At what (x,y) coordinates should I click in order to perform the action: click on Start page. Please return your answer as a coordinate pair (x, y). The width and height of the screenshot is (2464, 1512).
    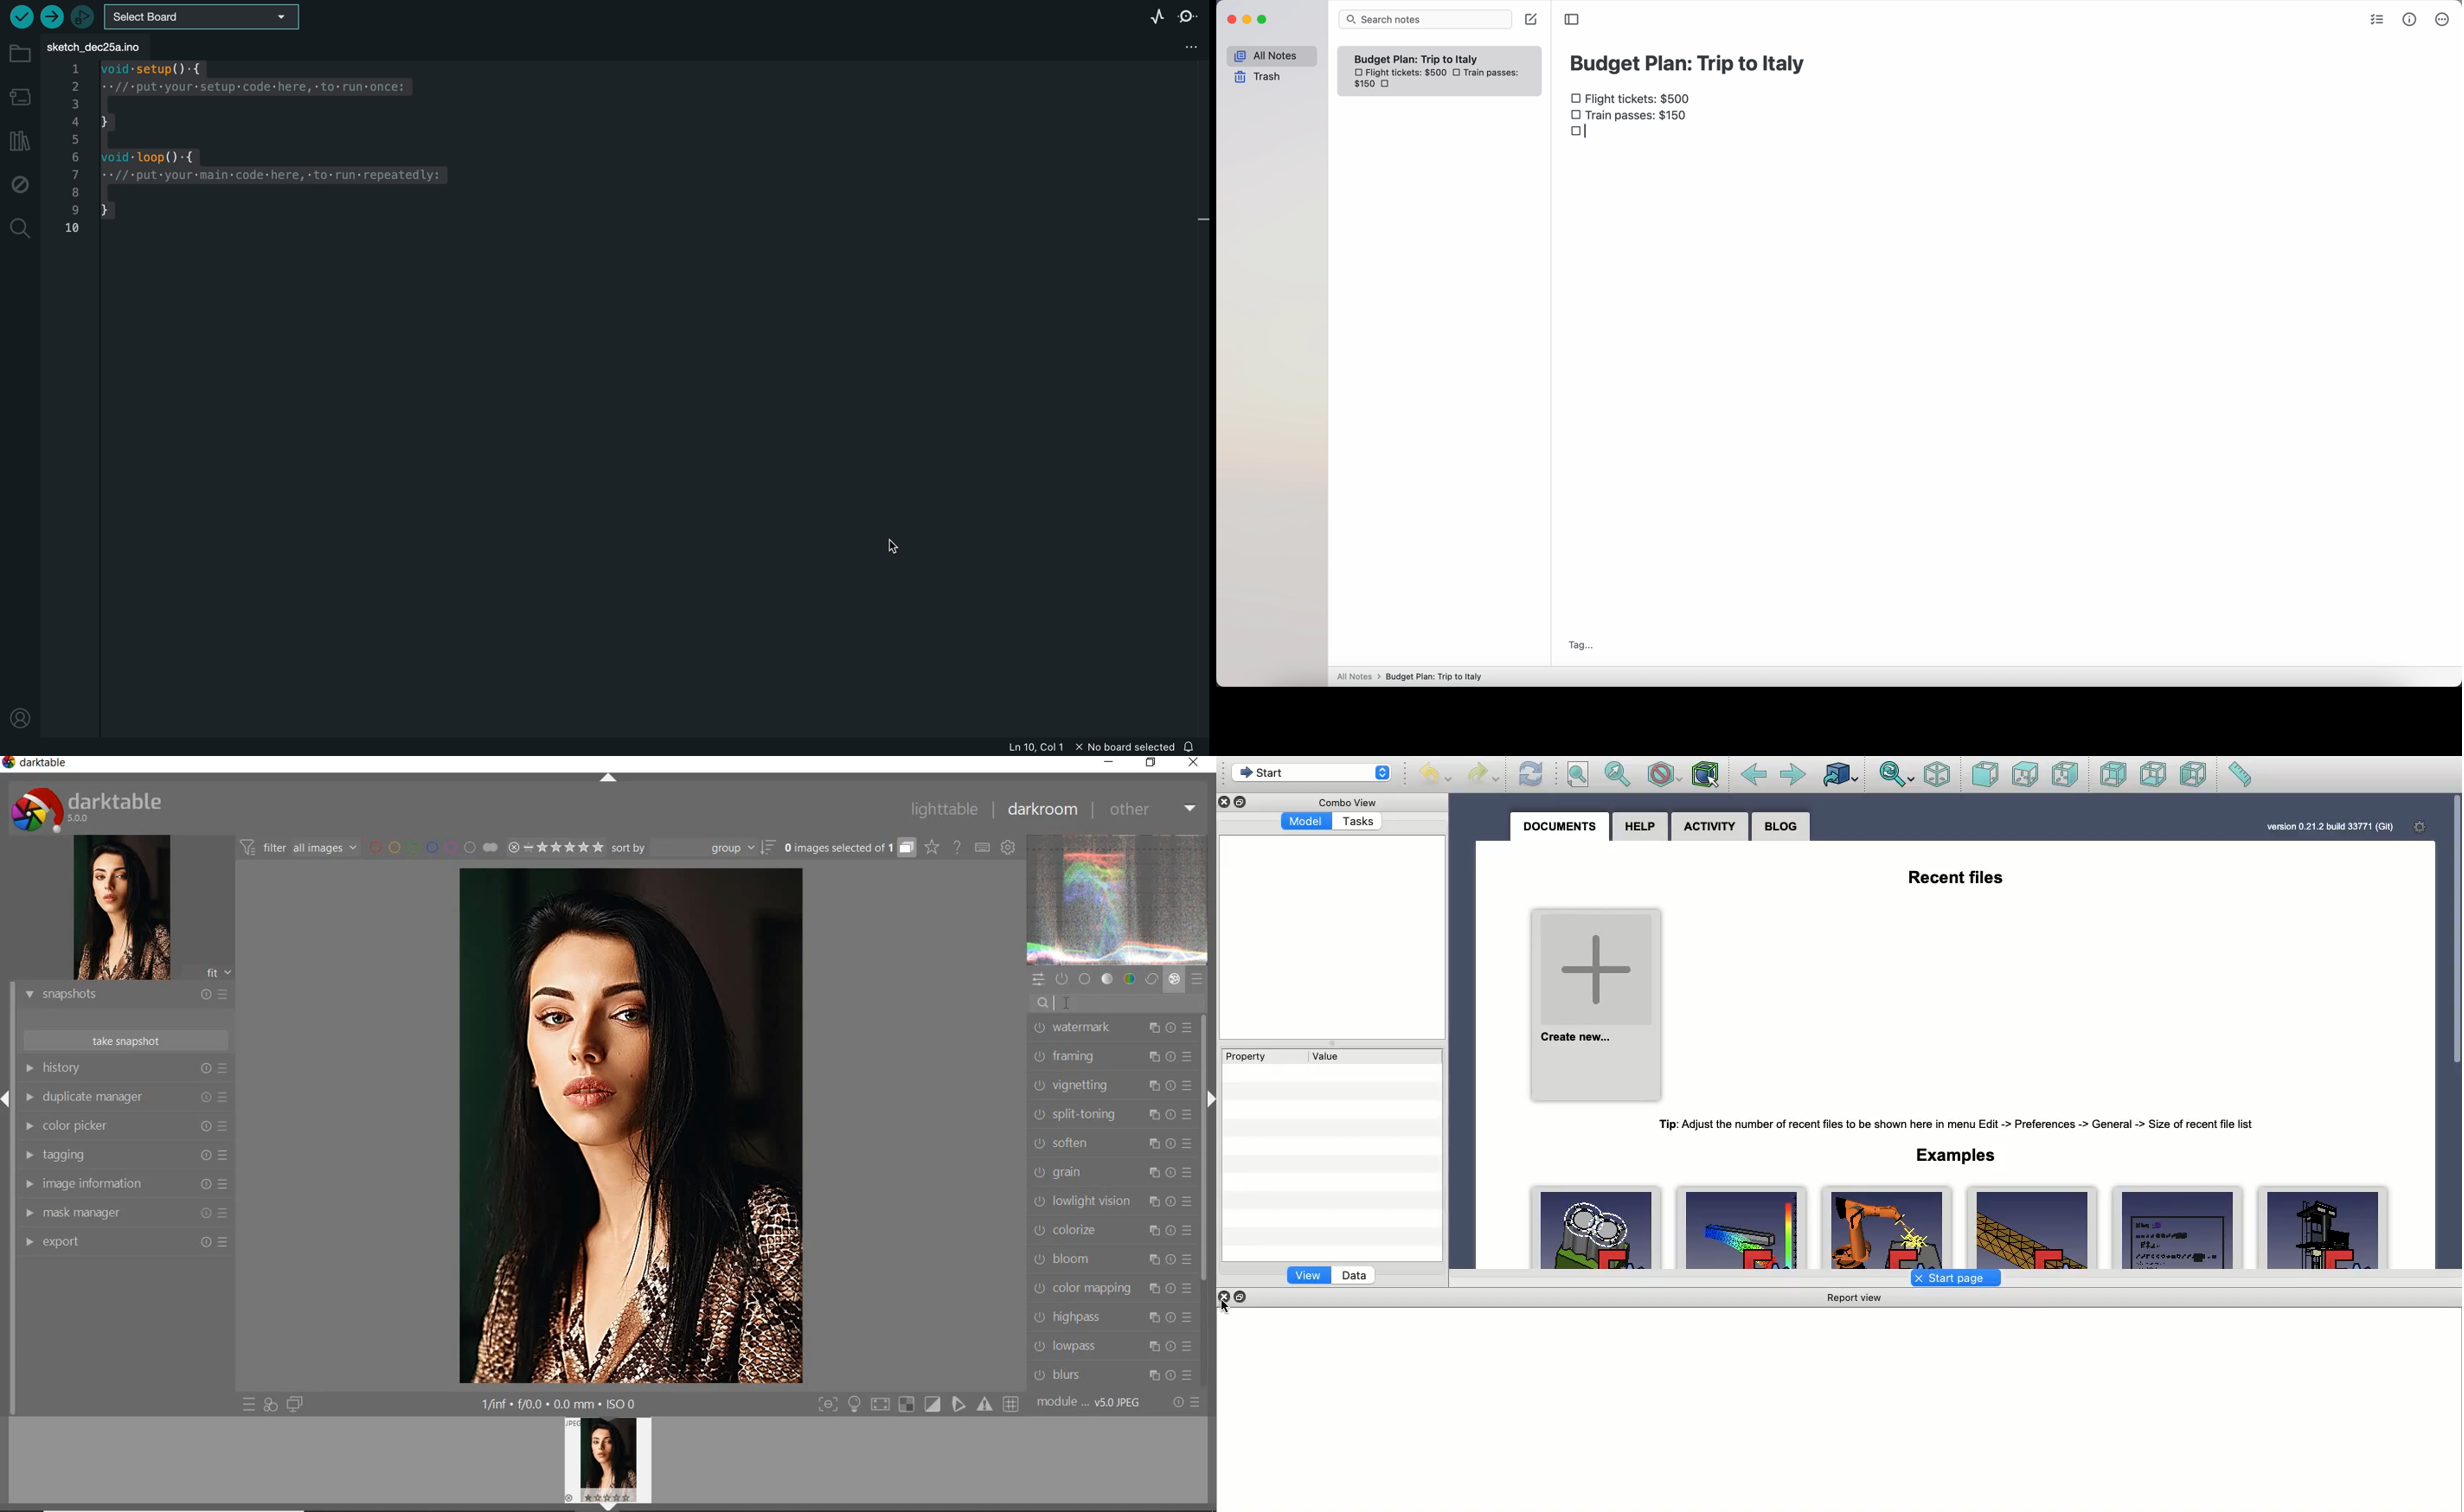
    Looking at the image, I should click on (1955, 1278).